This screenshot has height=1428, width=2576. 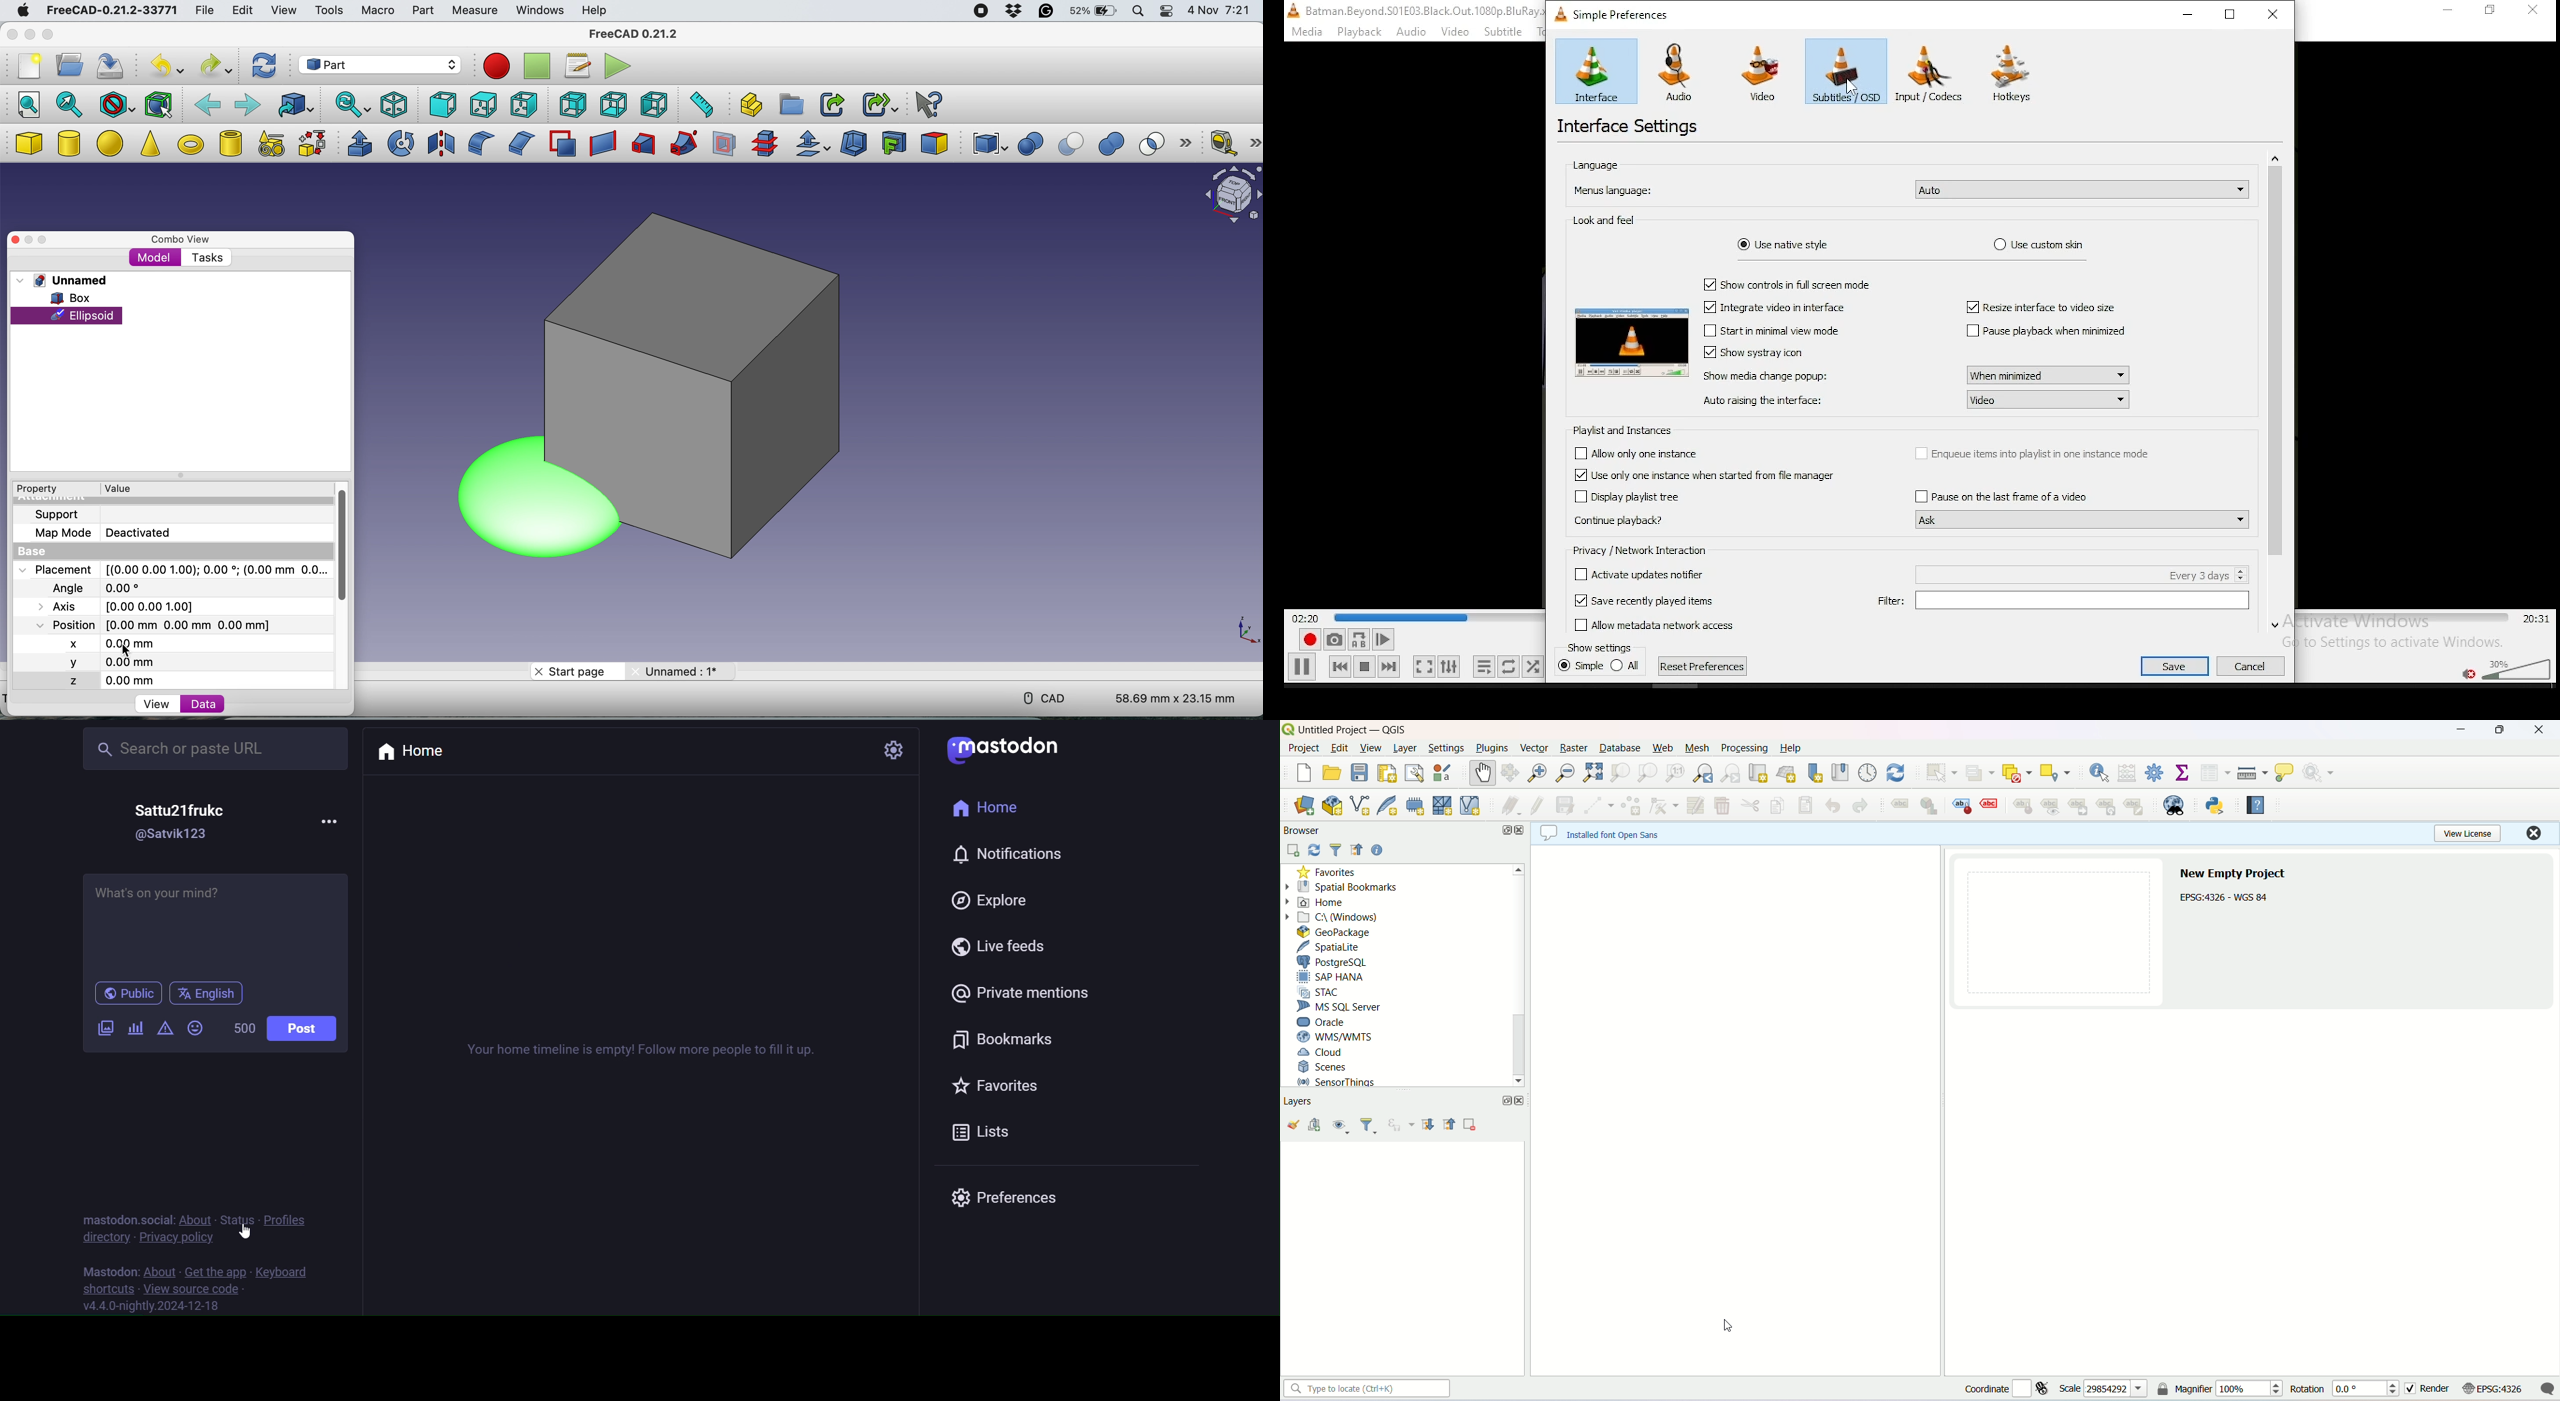 What do you see at coordinates (283, 9) in the screenshot?
I see `view` at bounding box center [283, 9].